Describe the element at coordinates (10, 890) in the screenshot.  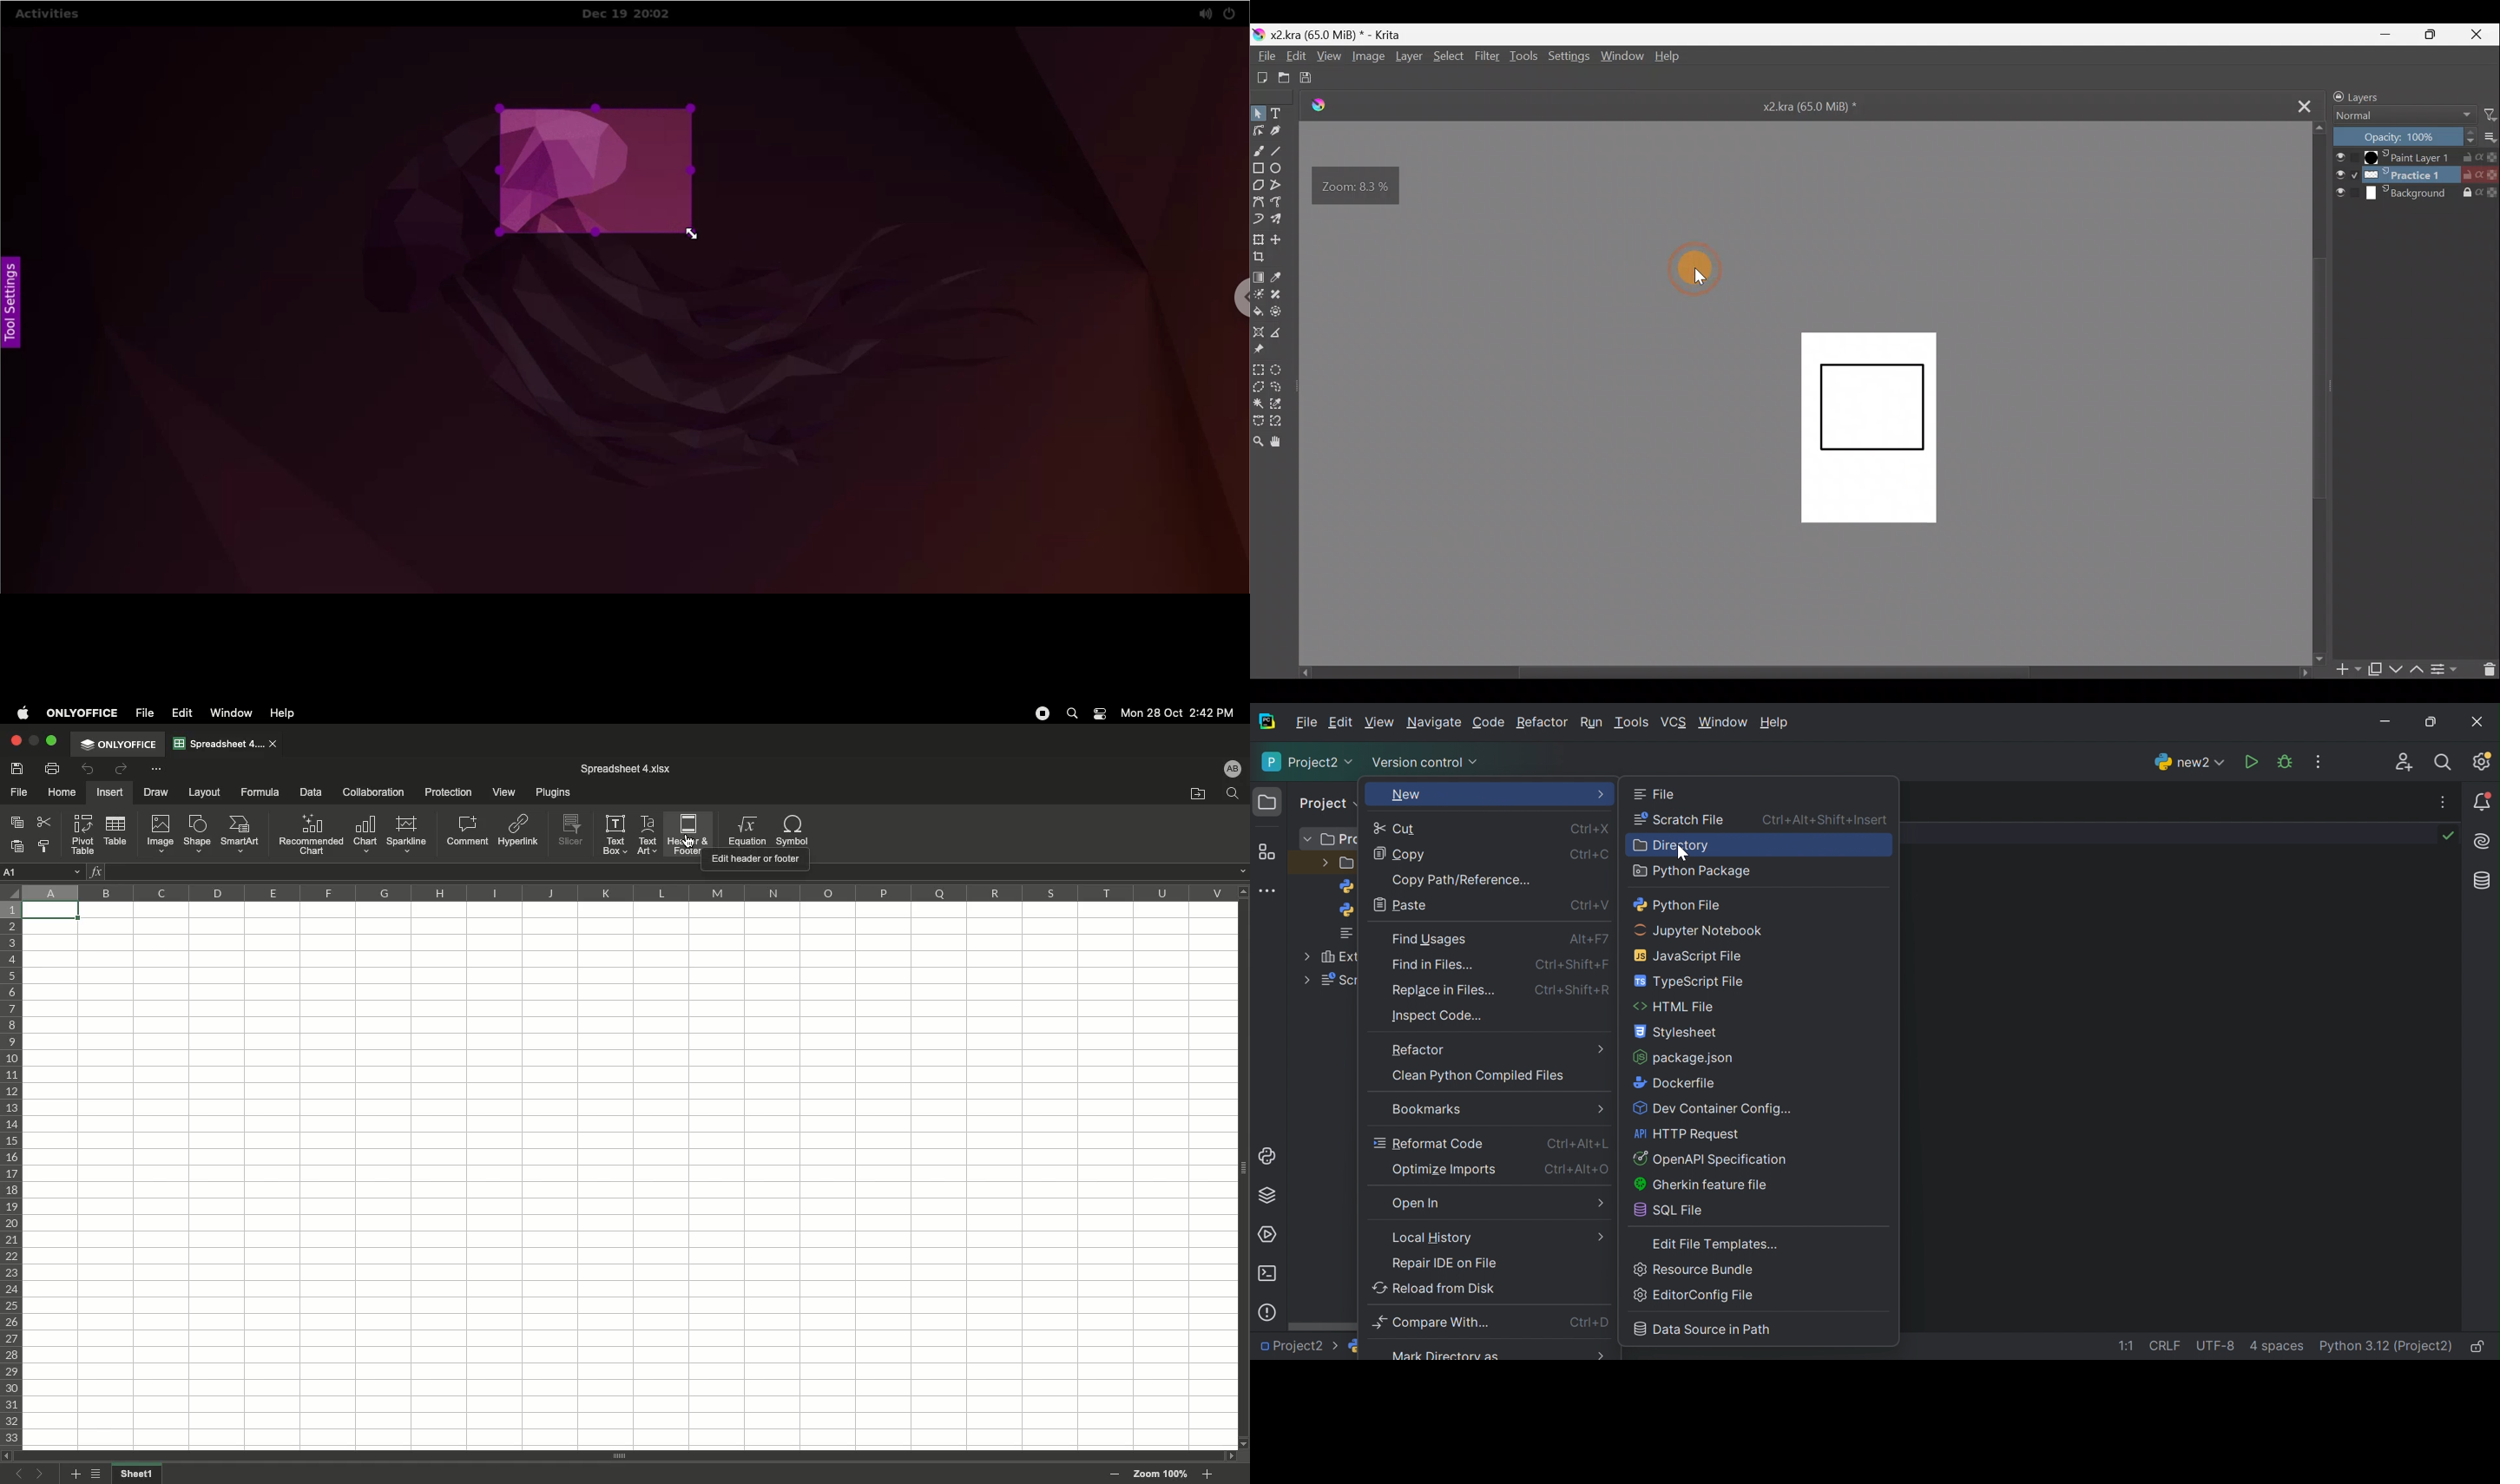
I see `Selector` at that location.